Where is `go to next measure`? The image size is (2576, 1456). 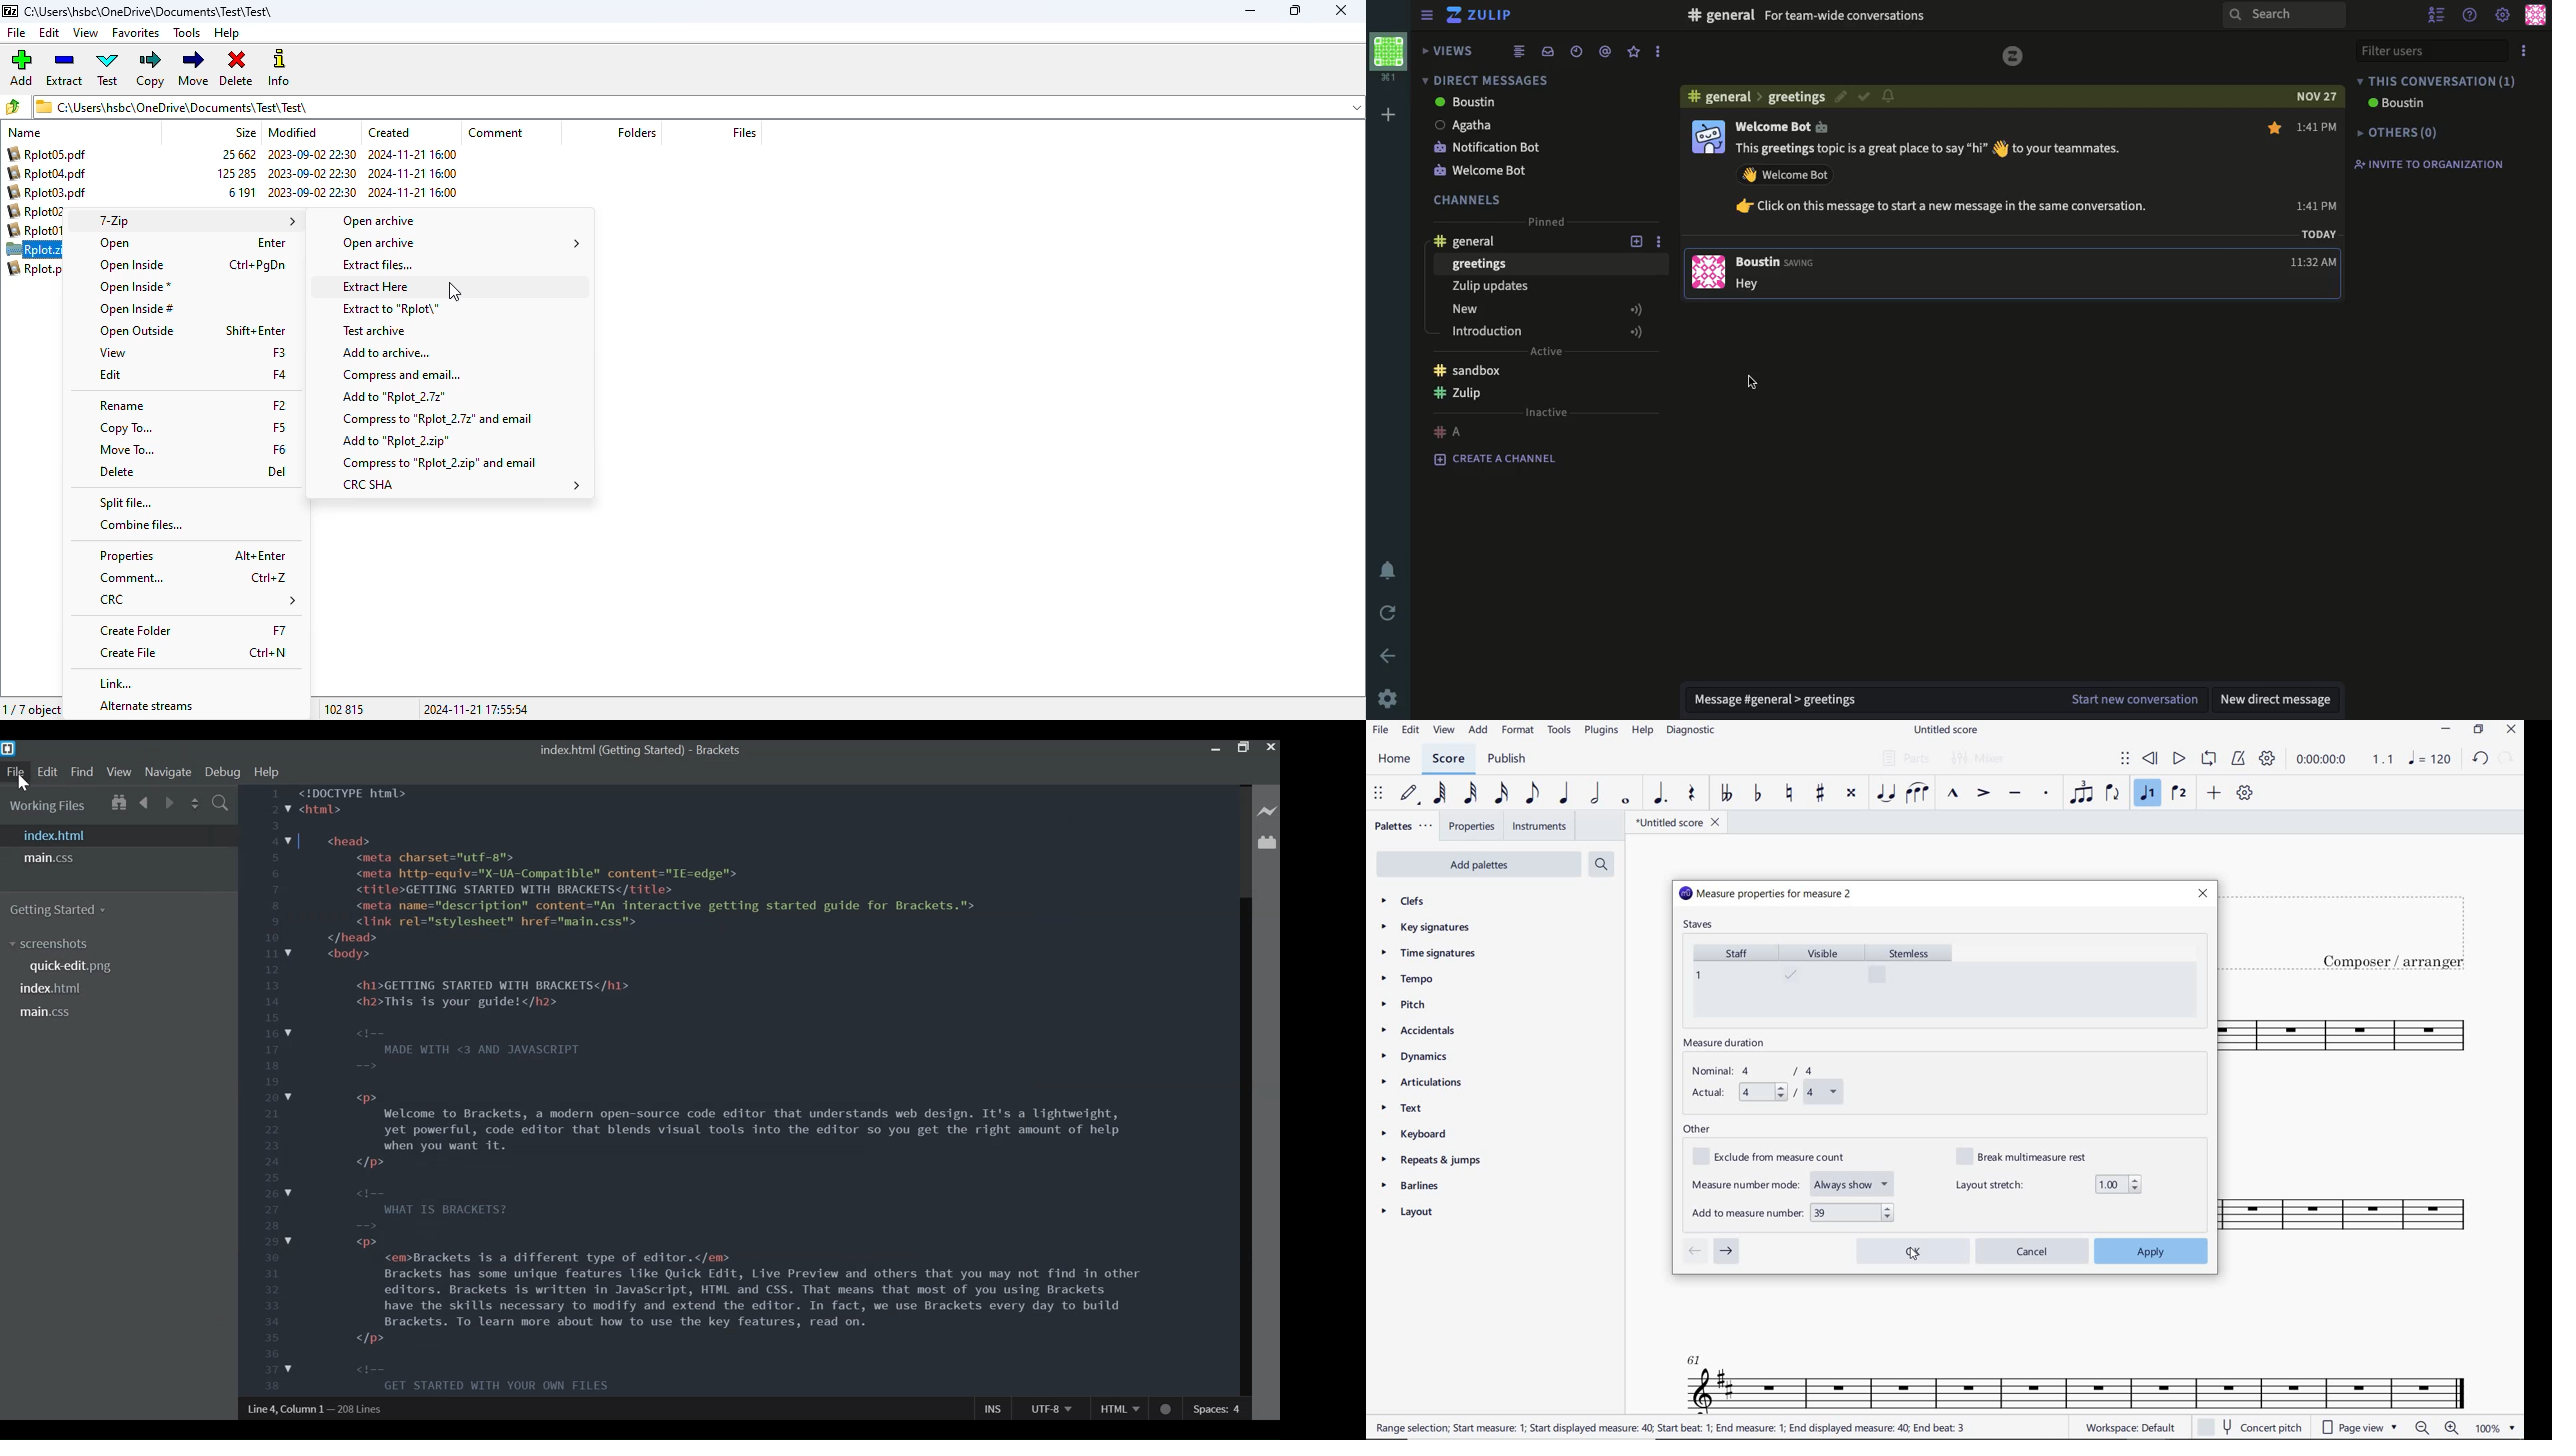
go to next measure is located at coordinates (1727, 1252).